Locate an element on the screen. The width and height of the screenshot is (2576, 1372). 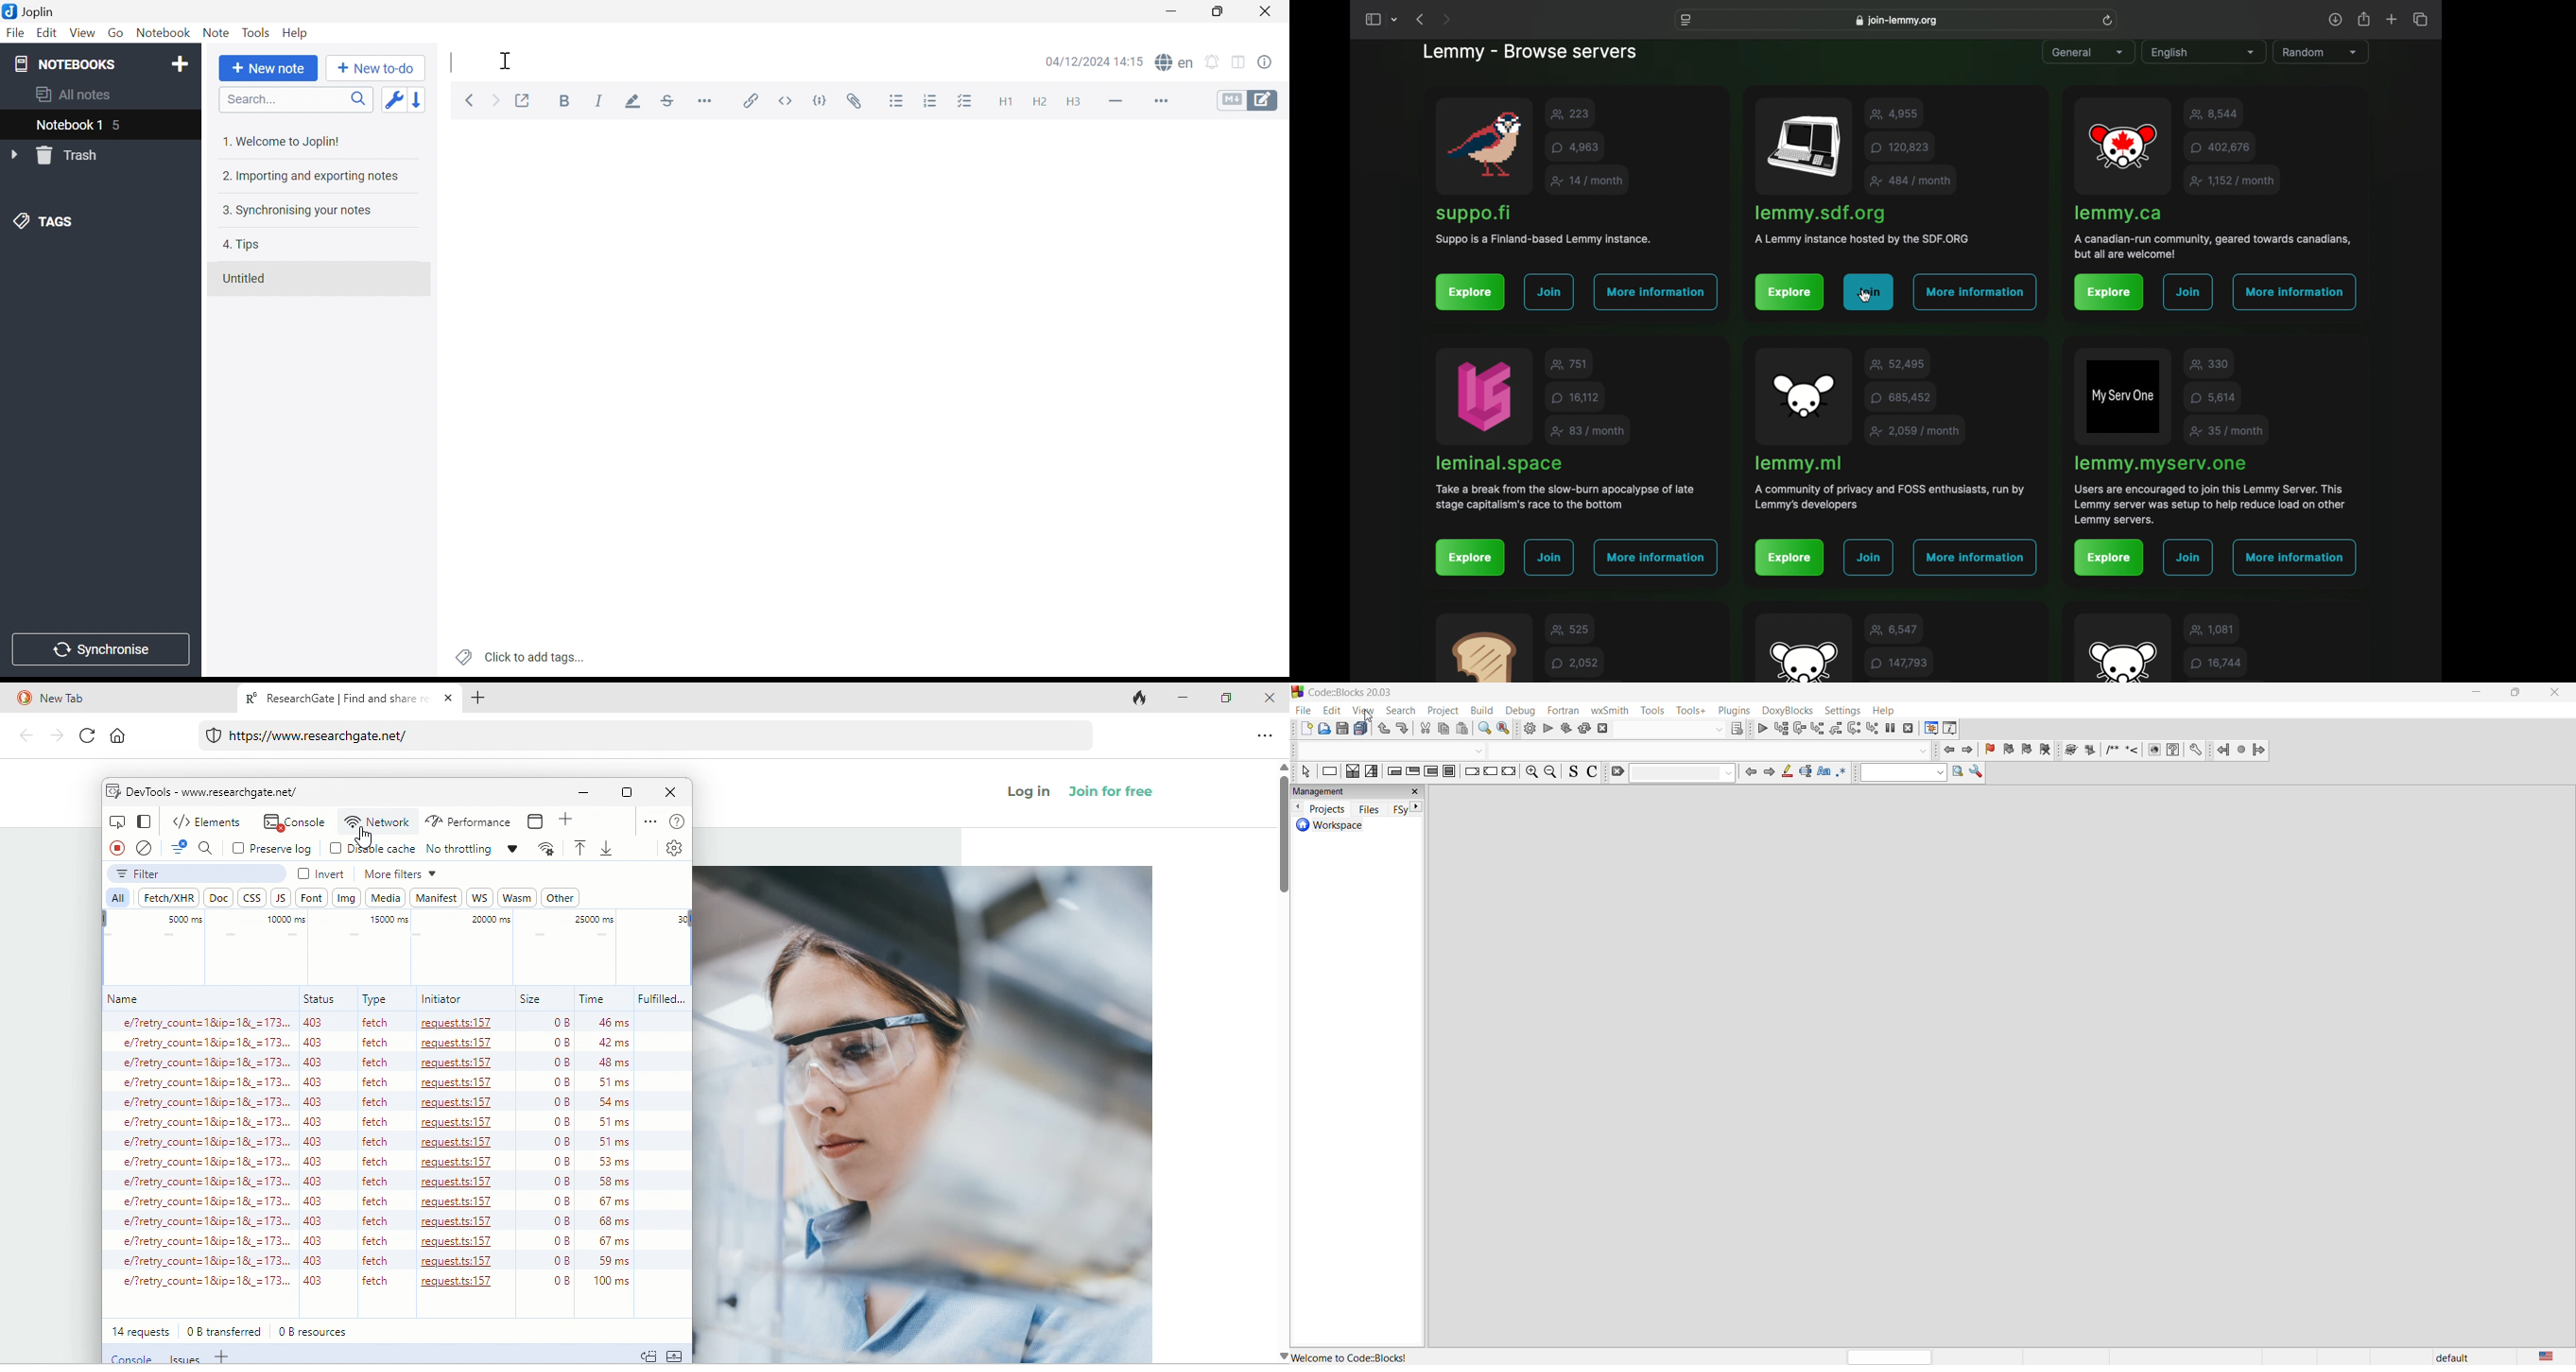
network setting is located at coordinates (545, 849).